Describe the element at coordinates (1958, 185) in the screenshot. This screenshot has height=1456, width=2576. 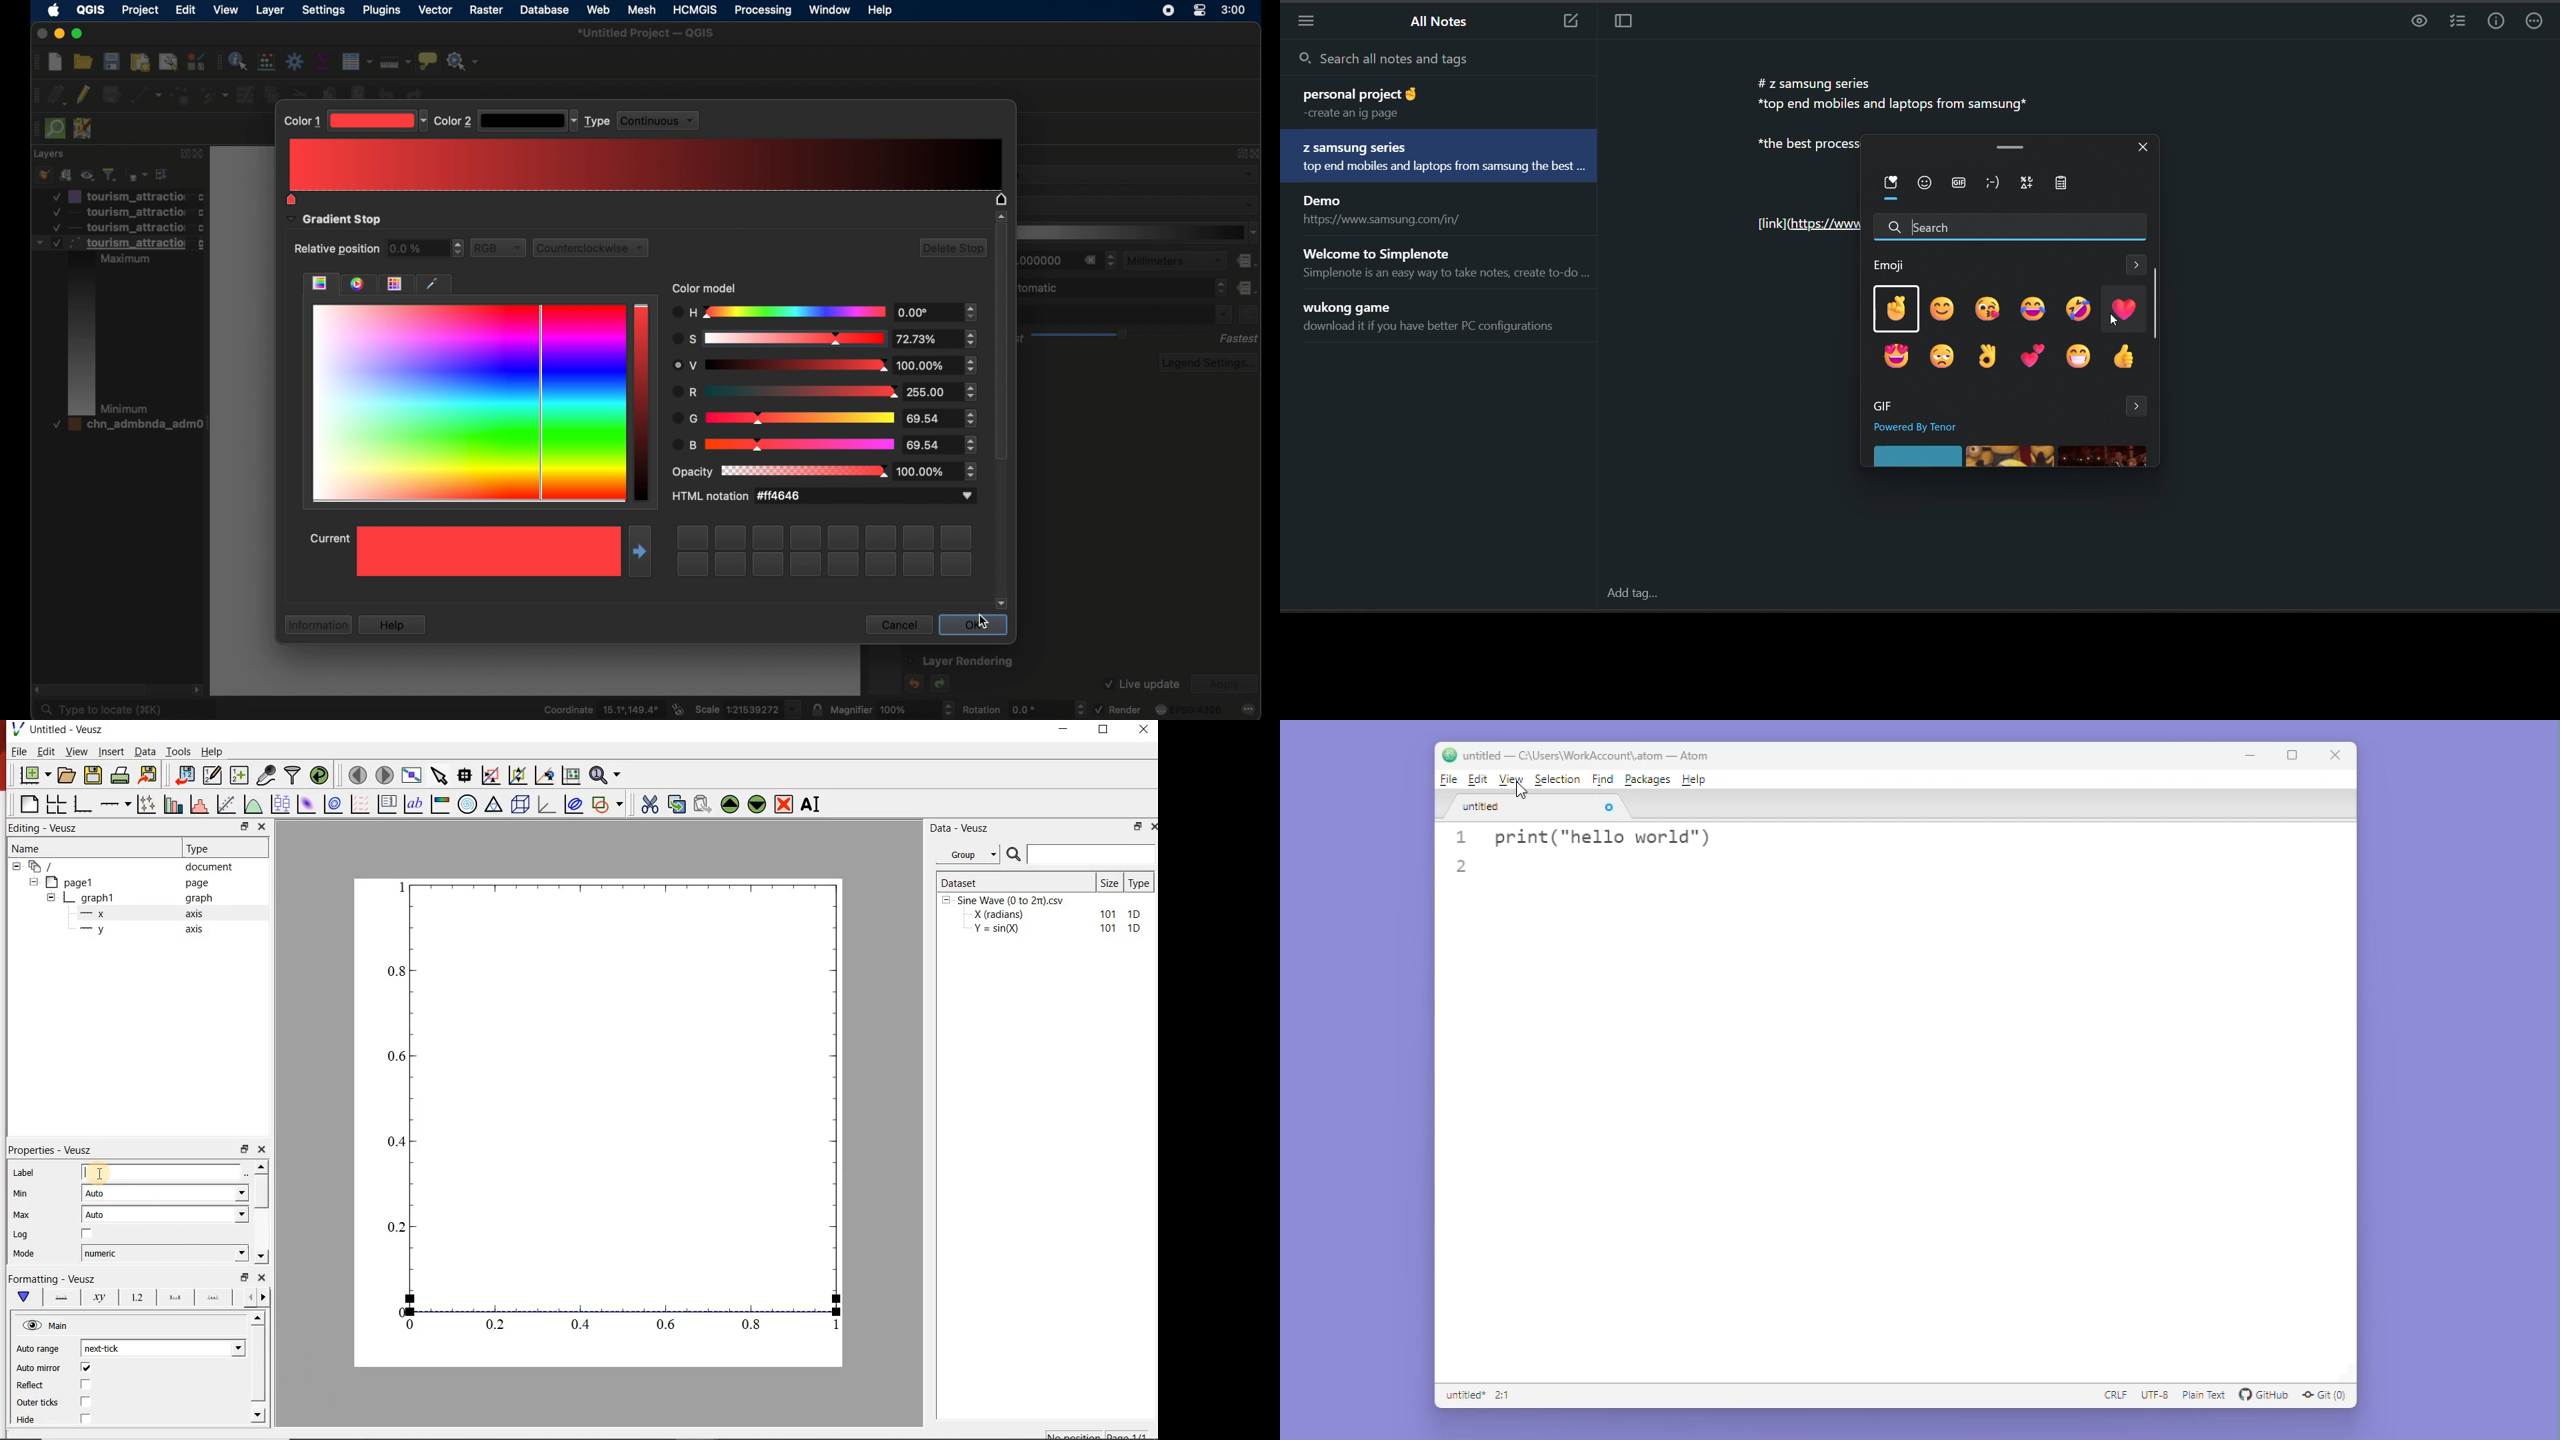
I see `gif` at that location.